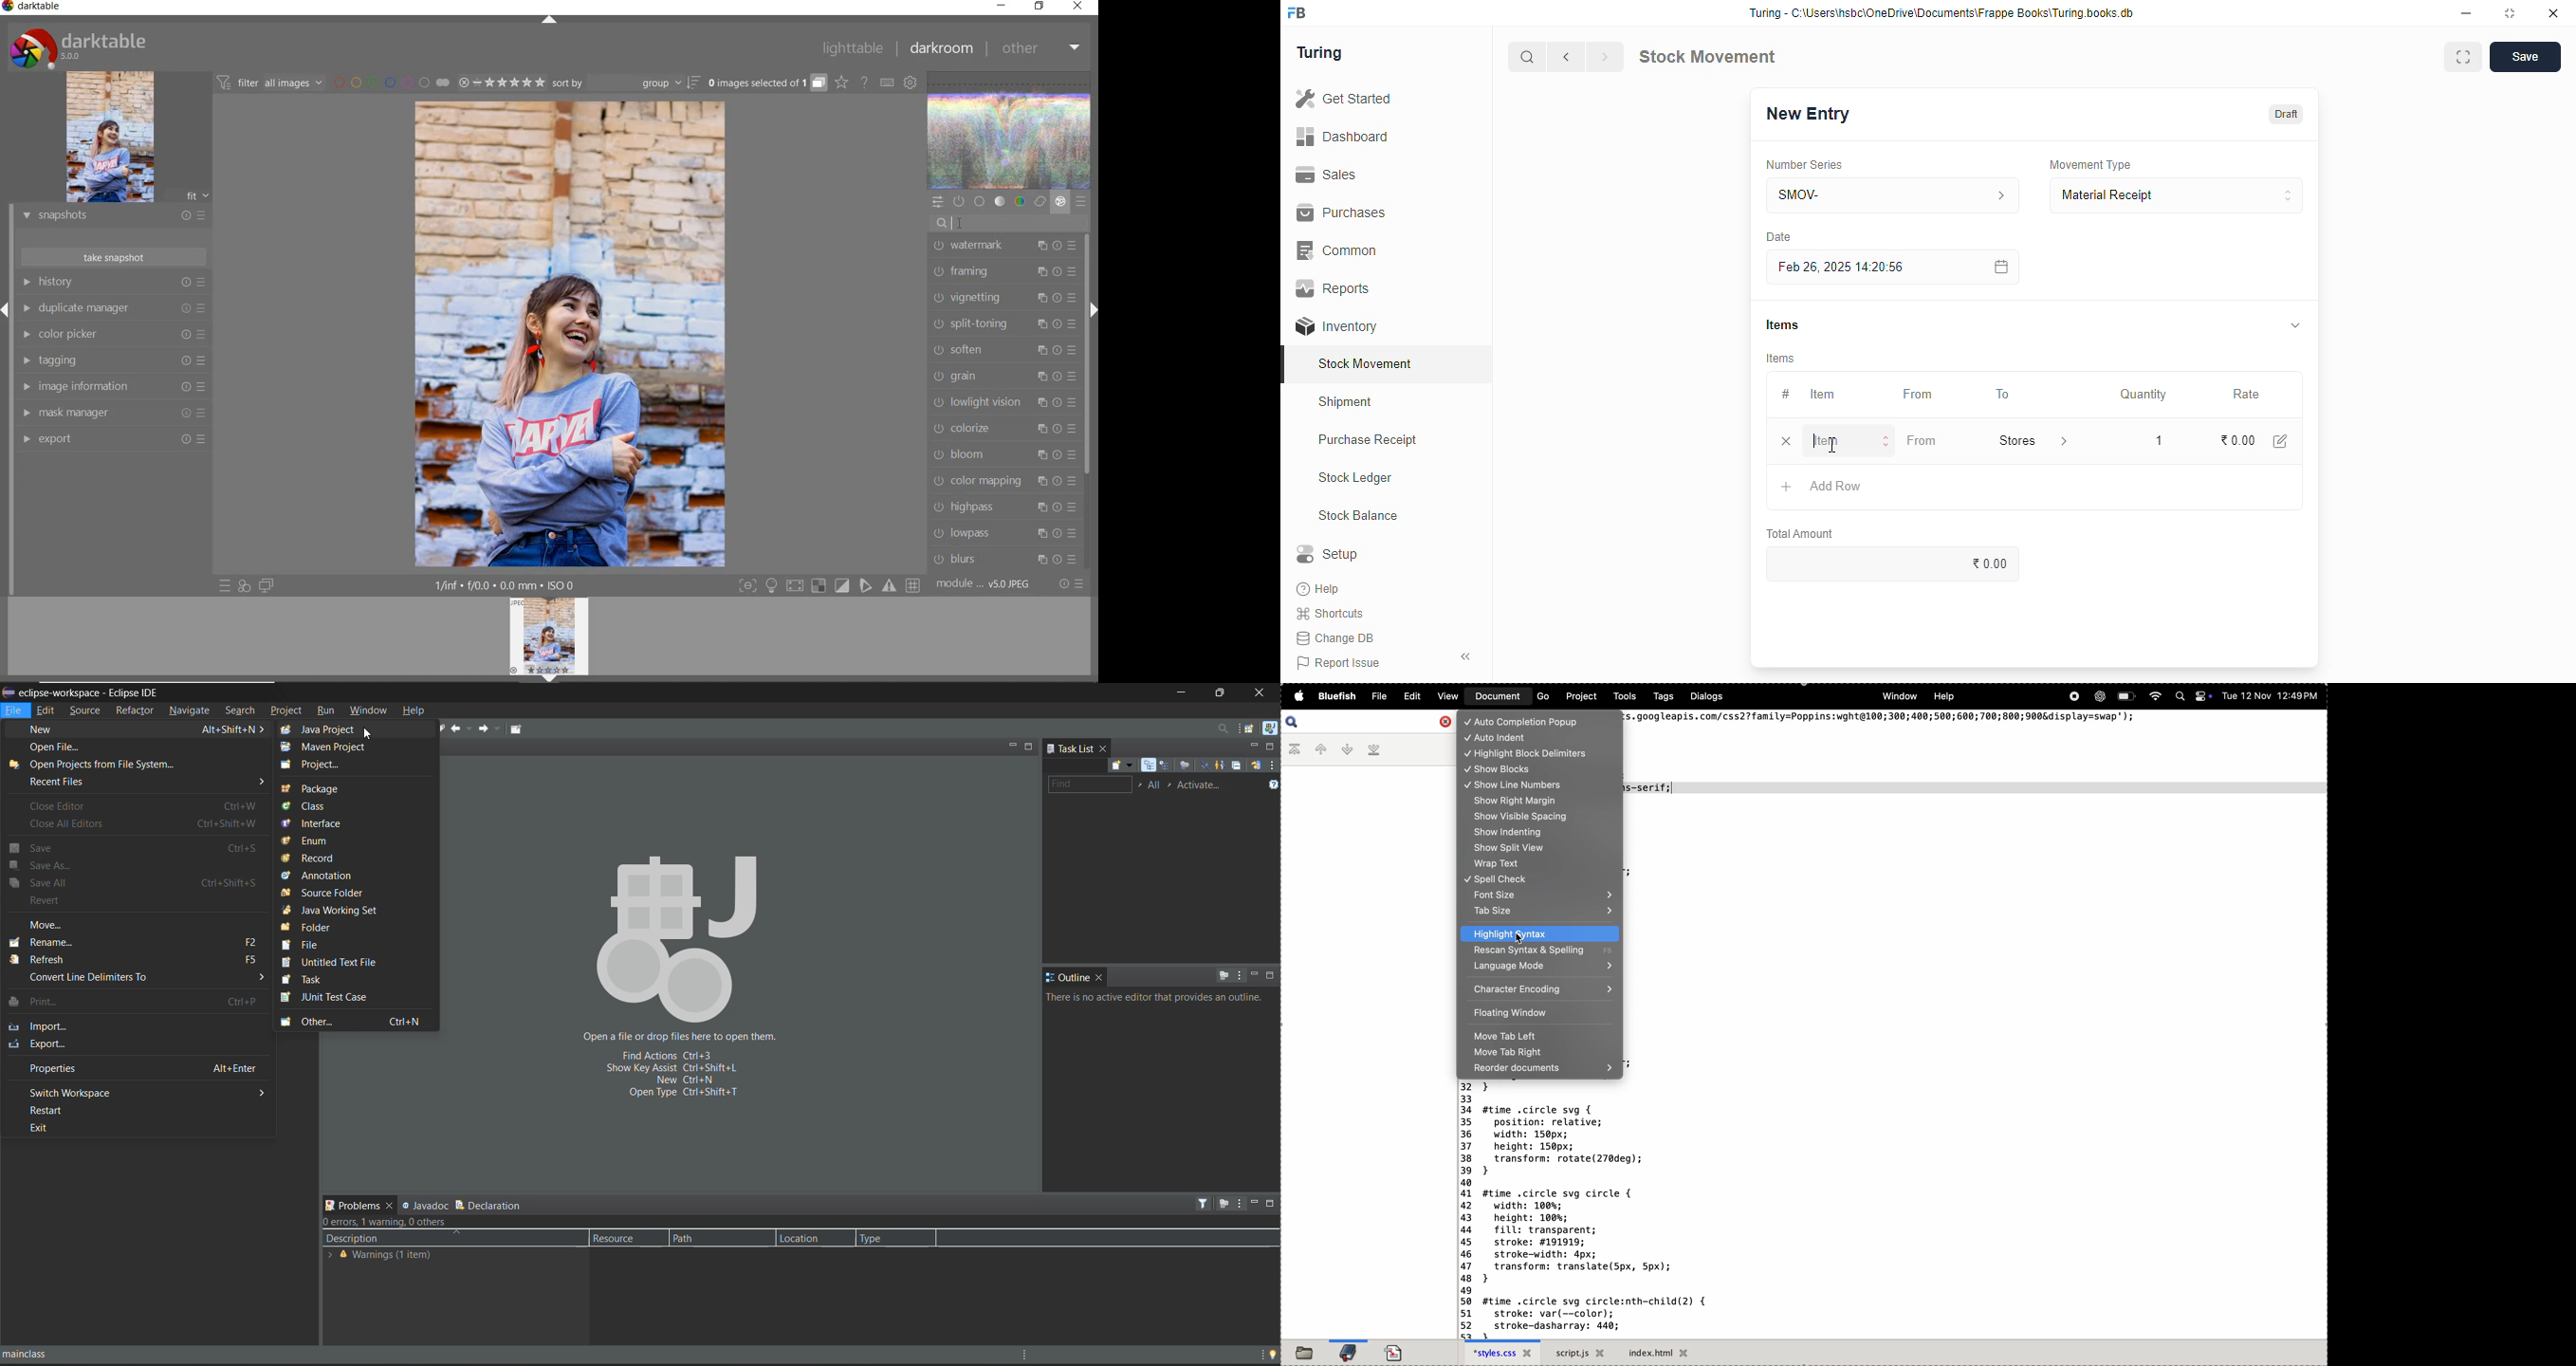 The height and width of the screenshot is (1372, 2576). Describe the element at coordinates (335, 962) in the screenshot. I see `untitled text file` at that location.